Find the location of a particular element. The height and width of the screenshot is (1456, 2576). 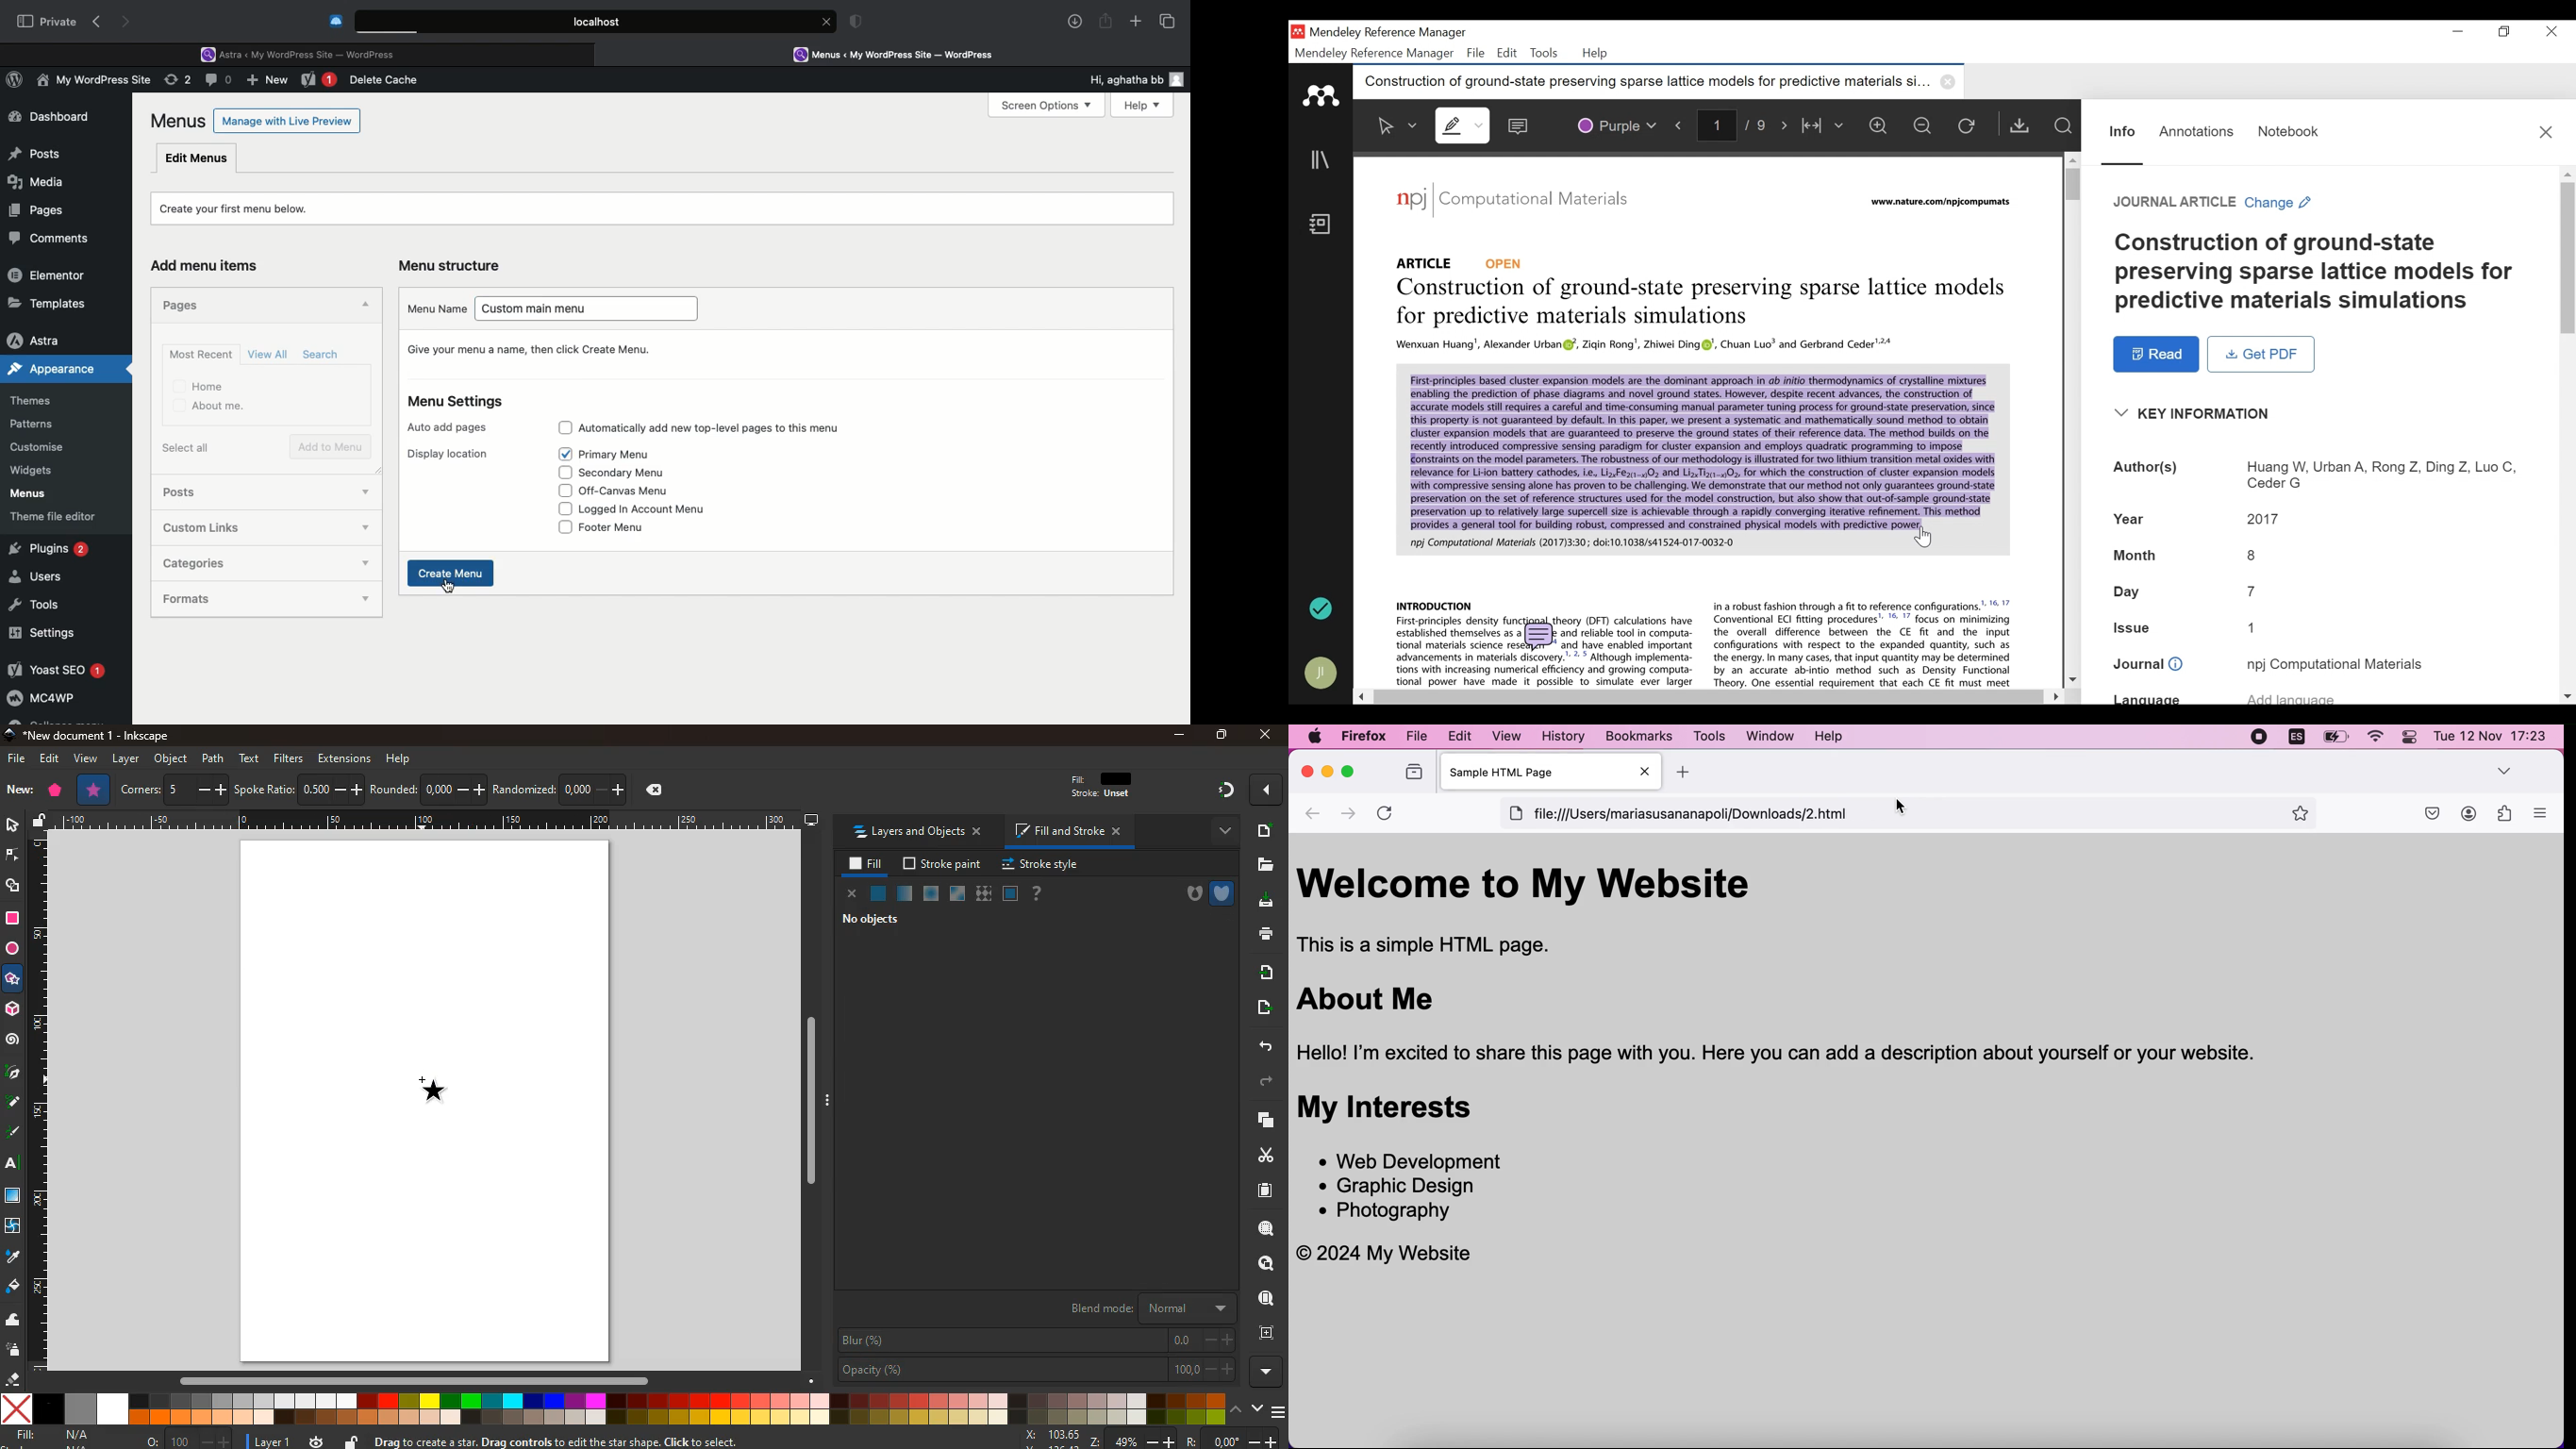

Reload is located at coordinates (1970, 125).